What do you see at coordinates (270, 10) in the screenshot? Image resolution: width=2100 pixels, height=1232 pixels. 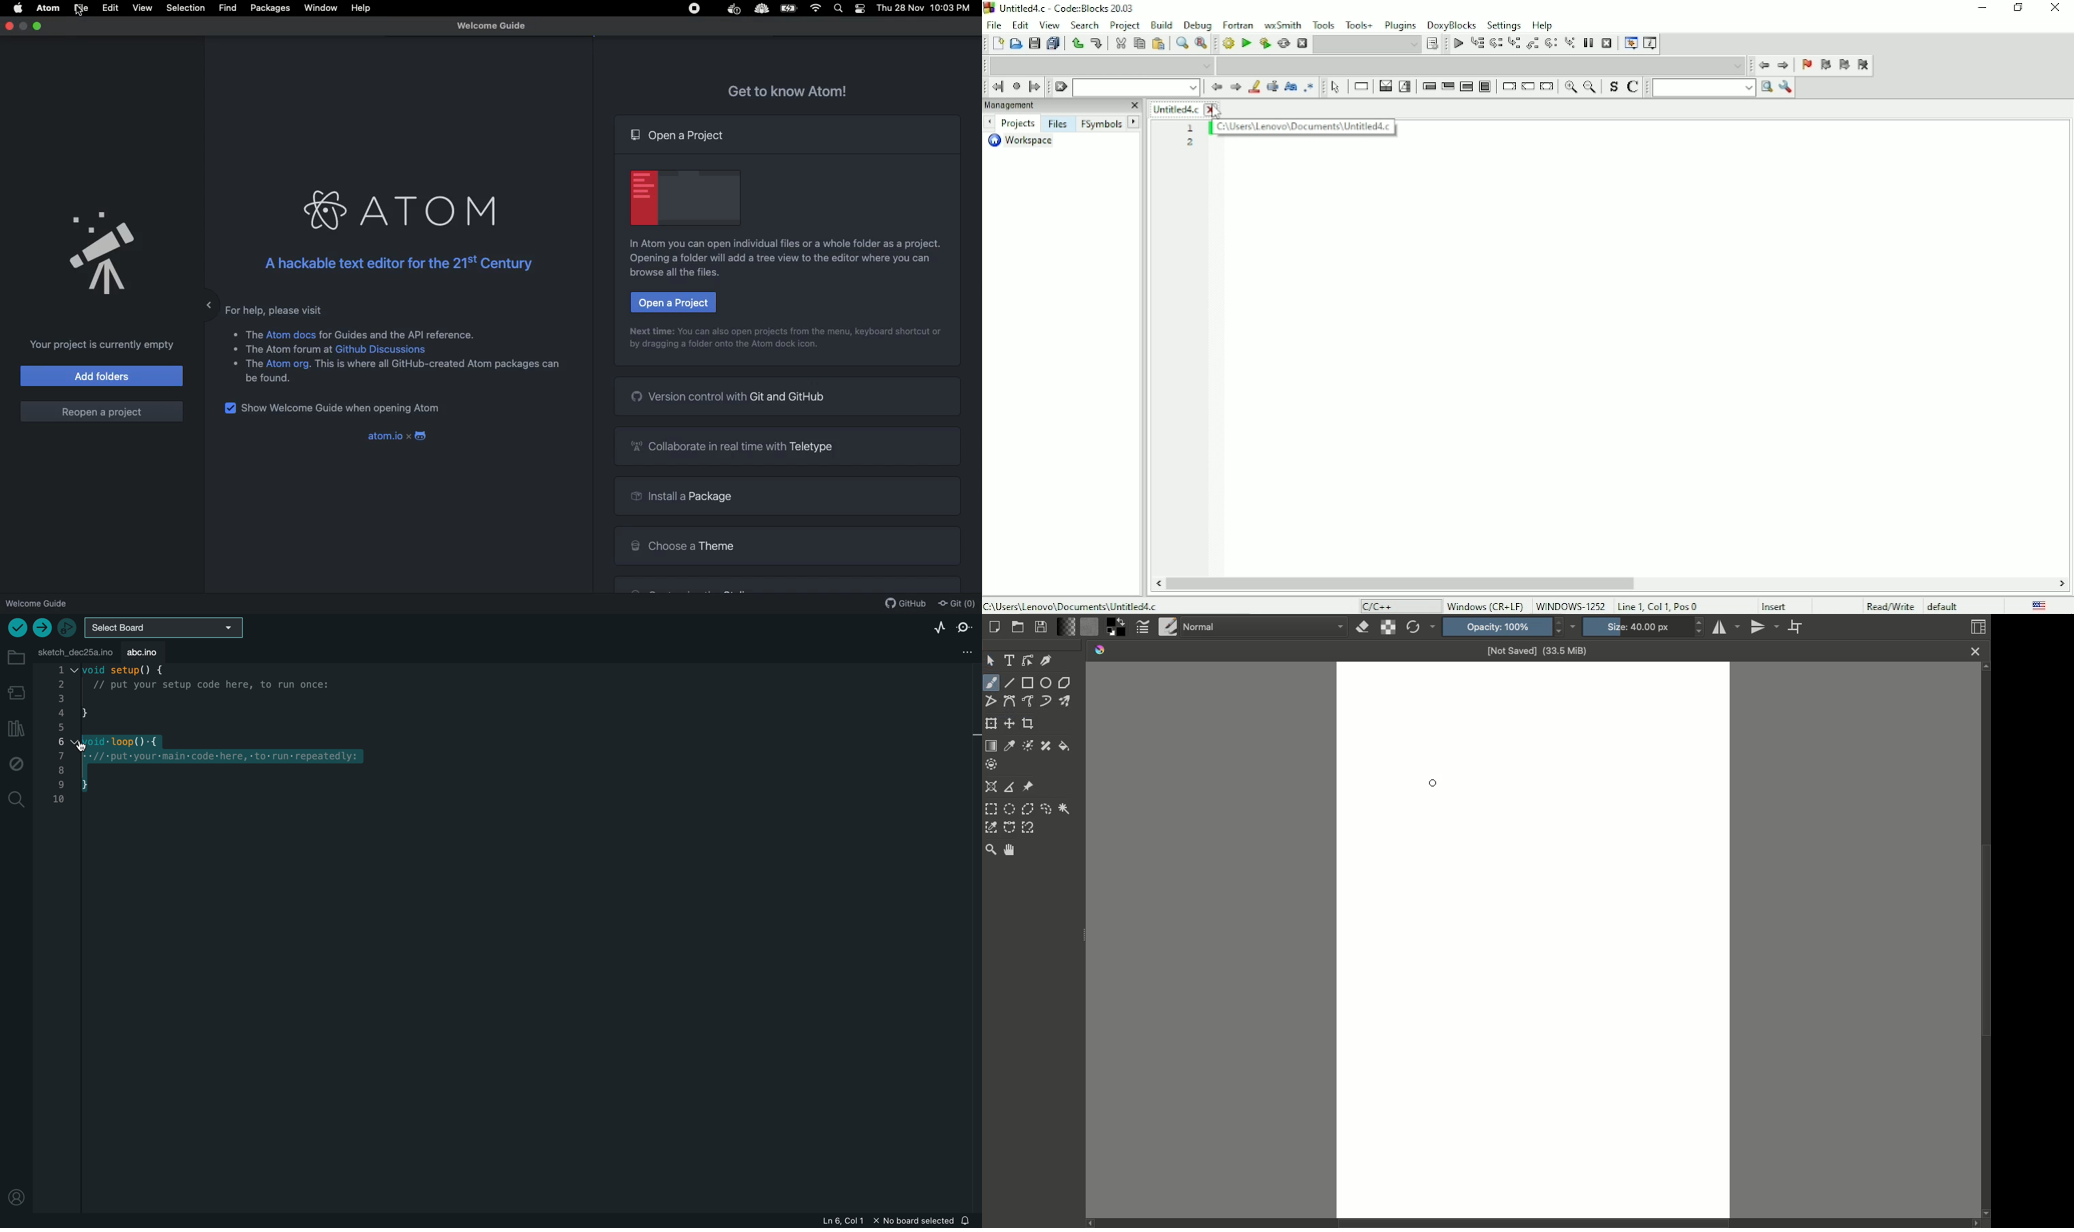 I see `Packages` at bounding box center [270, 10].